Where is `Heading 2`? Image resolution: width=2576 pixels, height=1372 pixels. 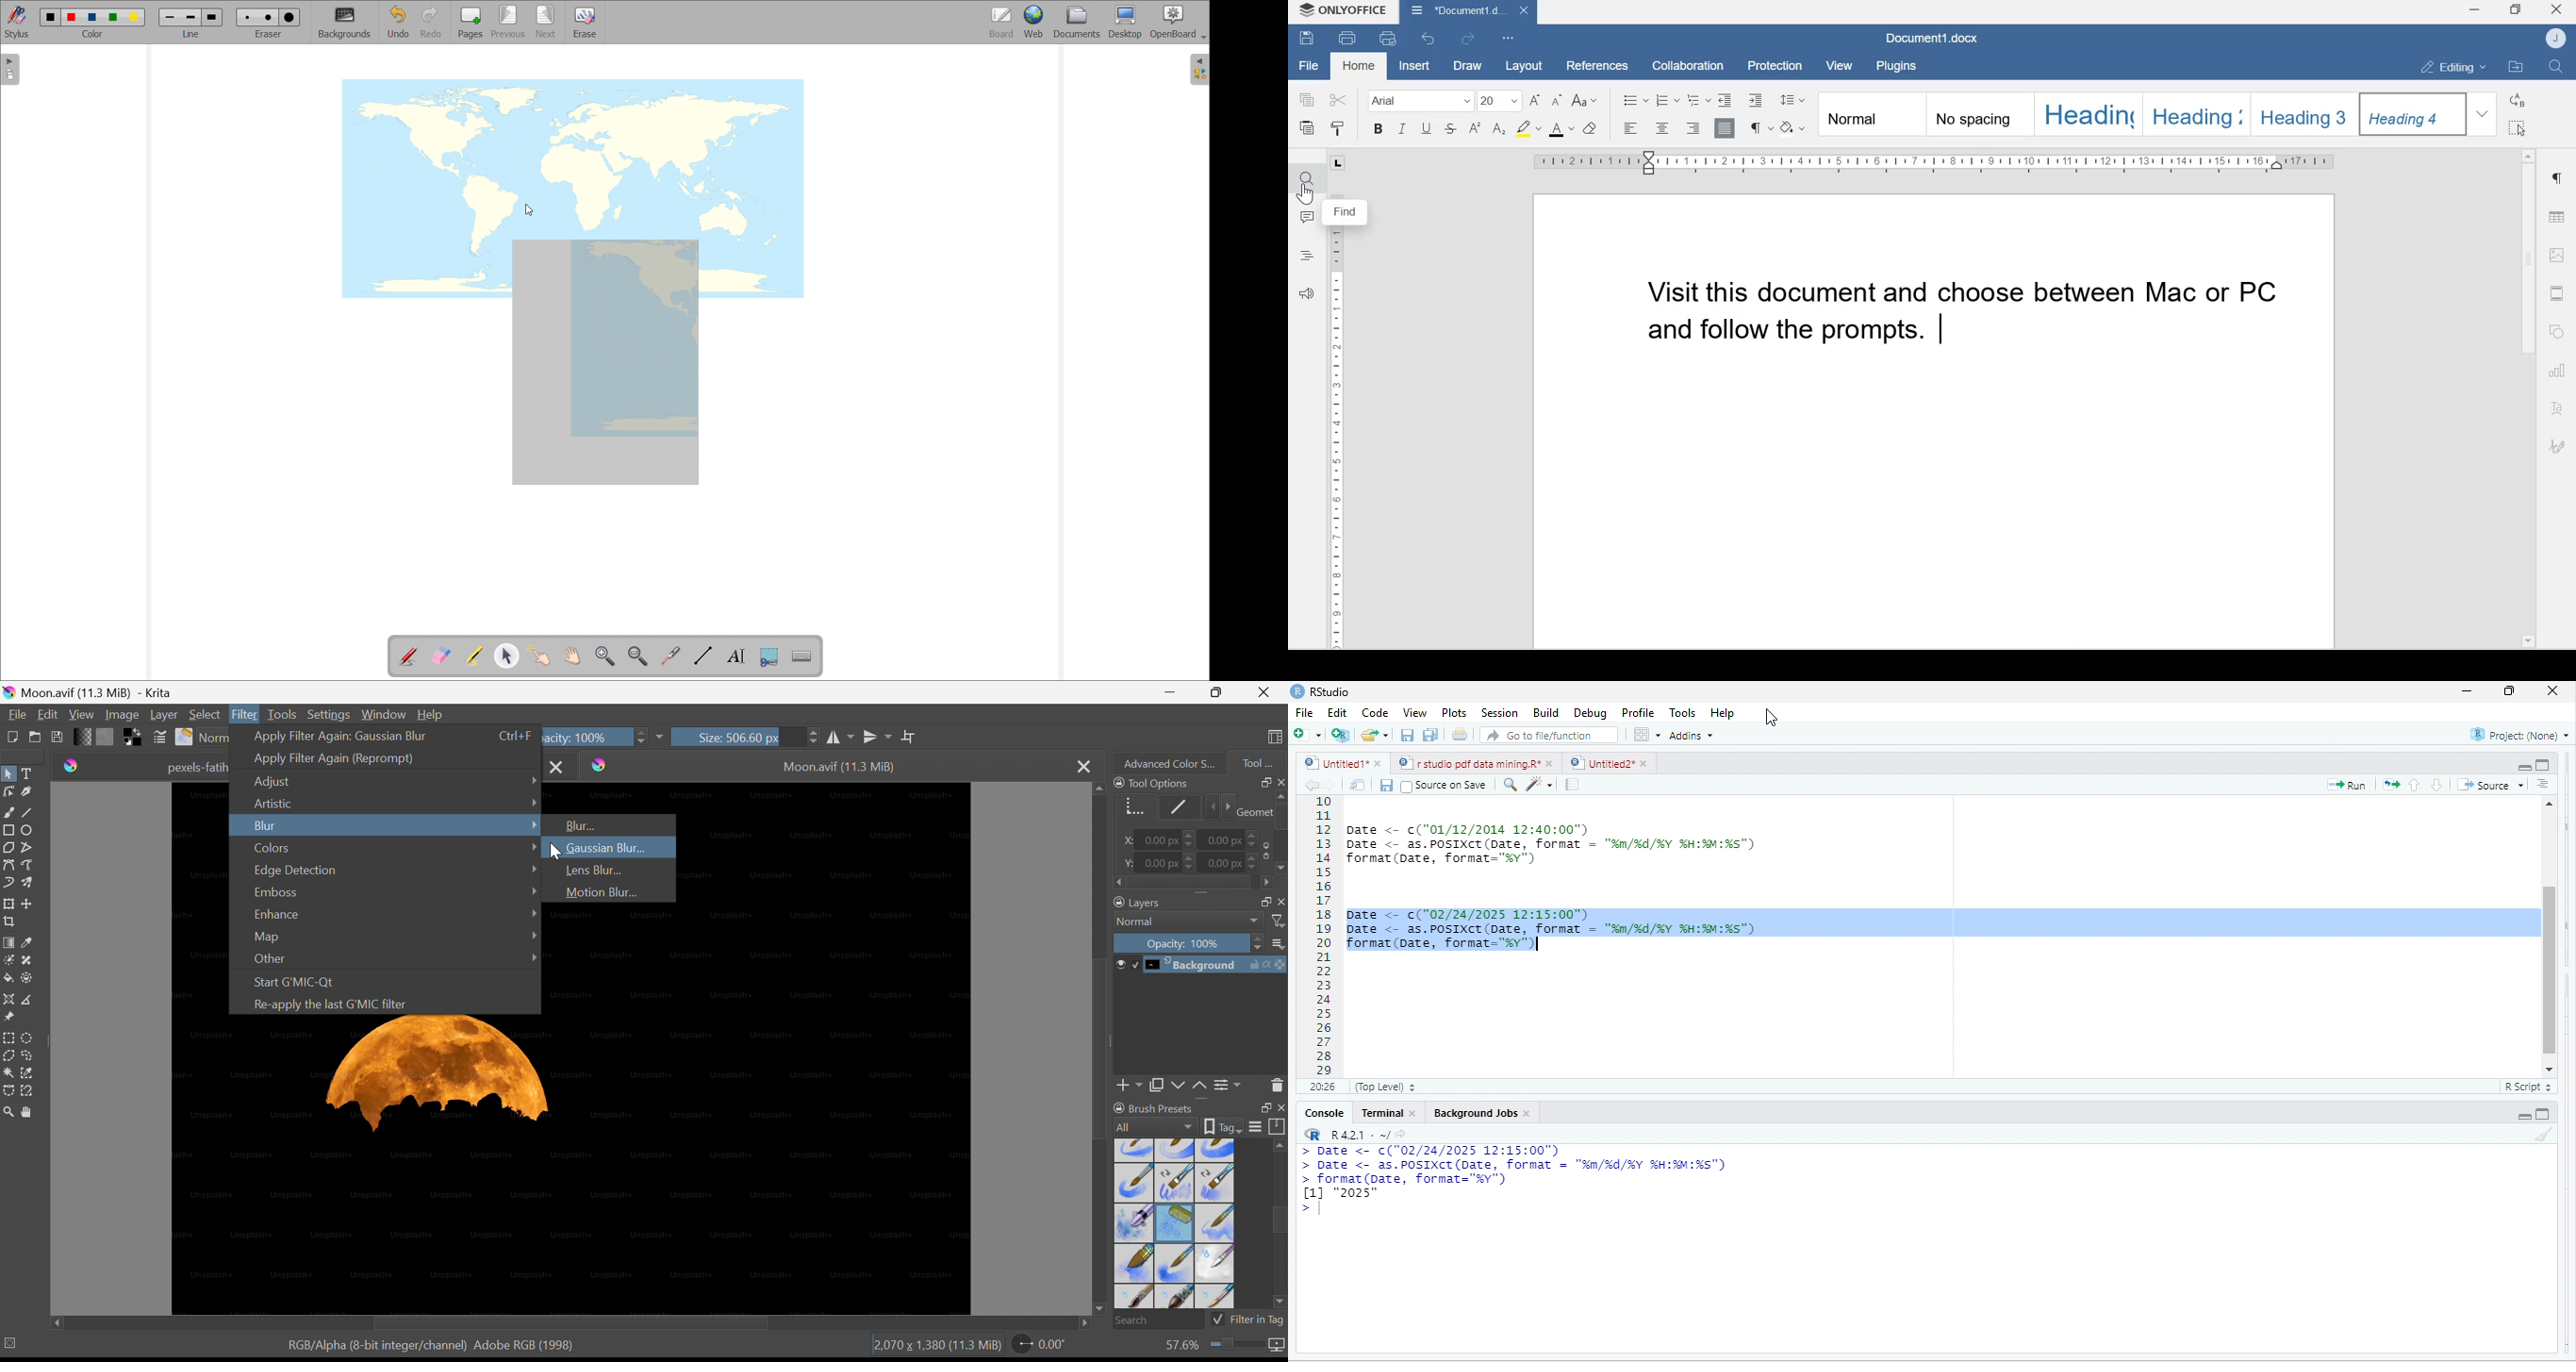
Heading 2 is located at coordinates (2200, 113).